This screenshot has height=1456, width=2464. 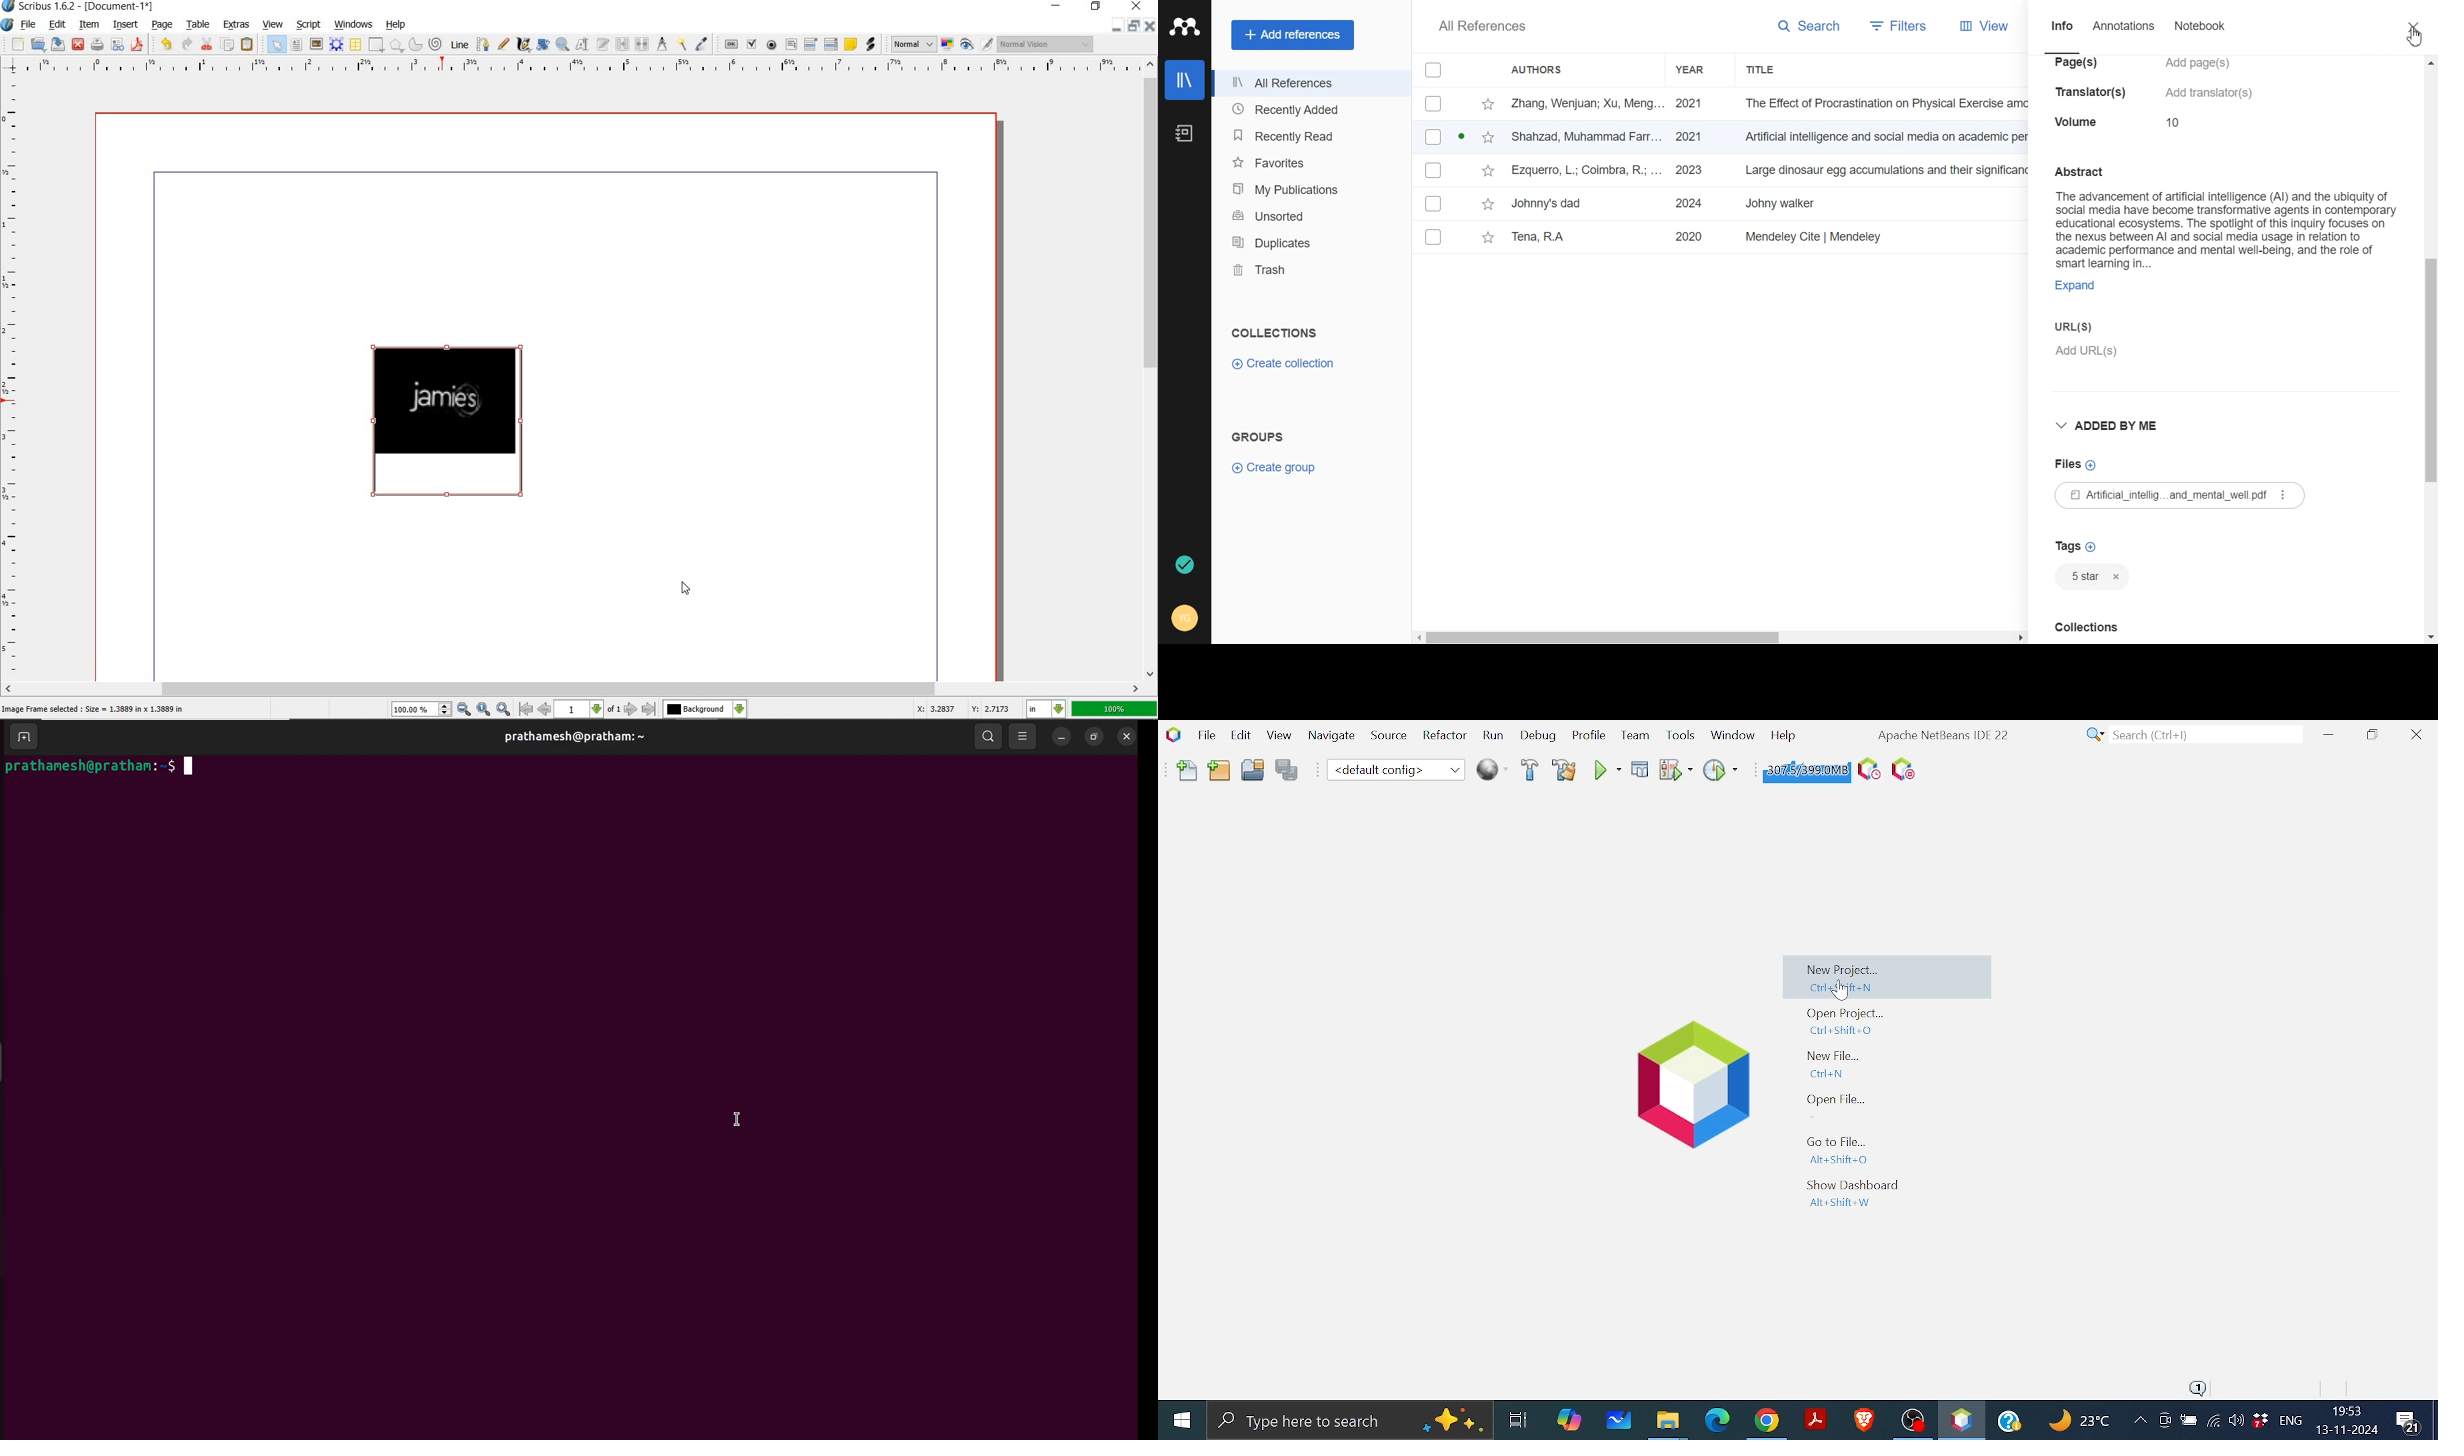 What do you see at coordinates (852, 45) in the screenshot?
I see `text annotation` at bounding box center [852, 45].